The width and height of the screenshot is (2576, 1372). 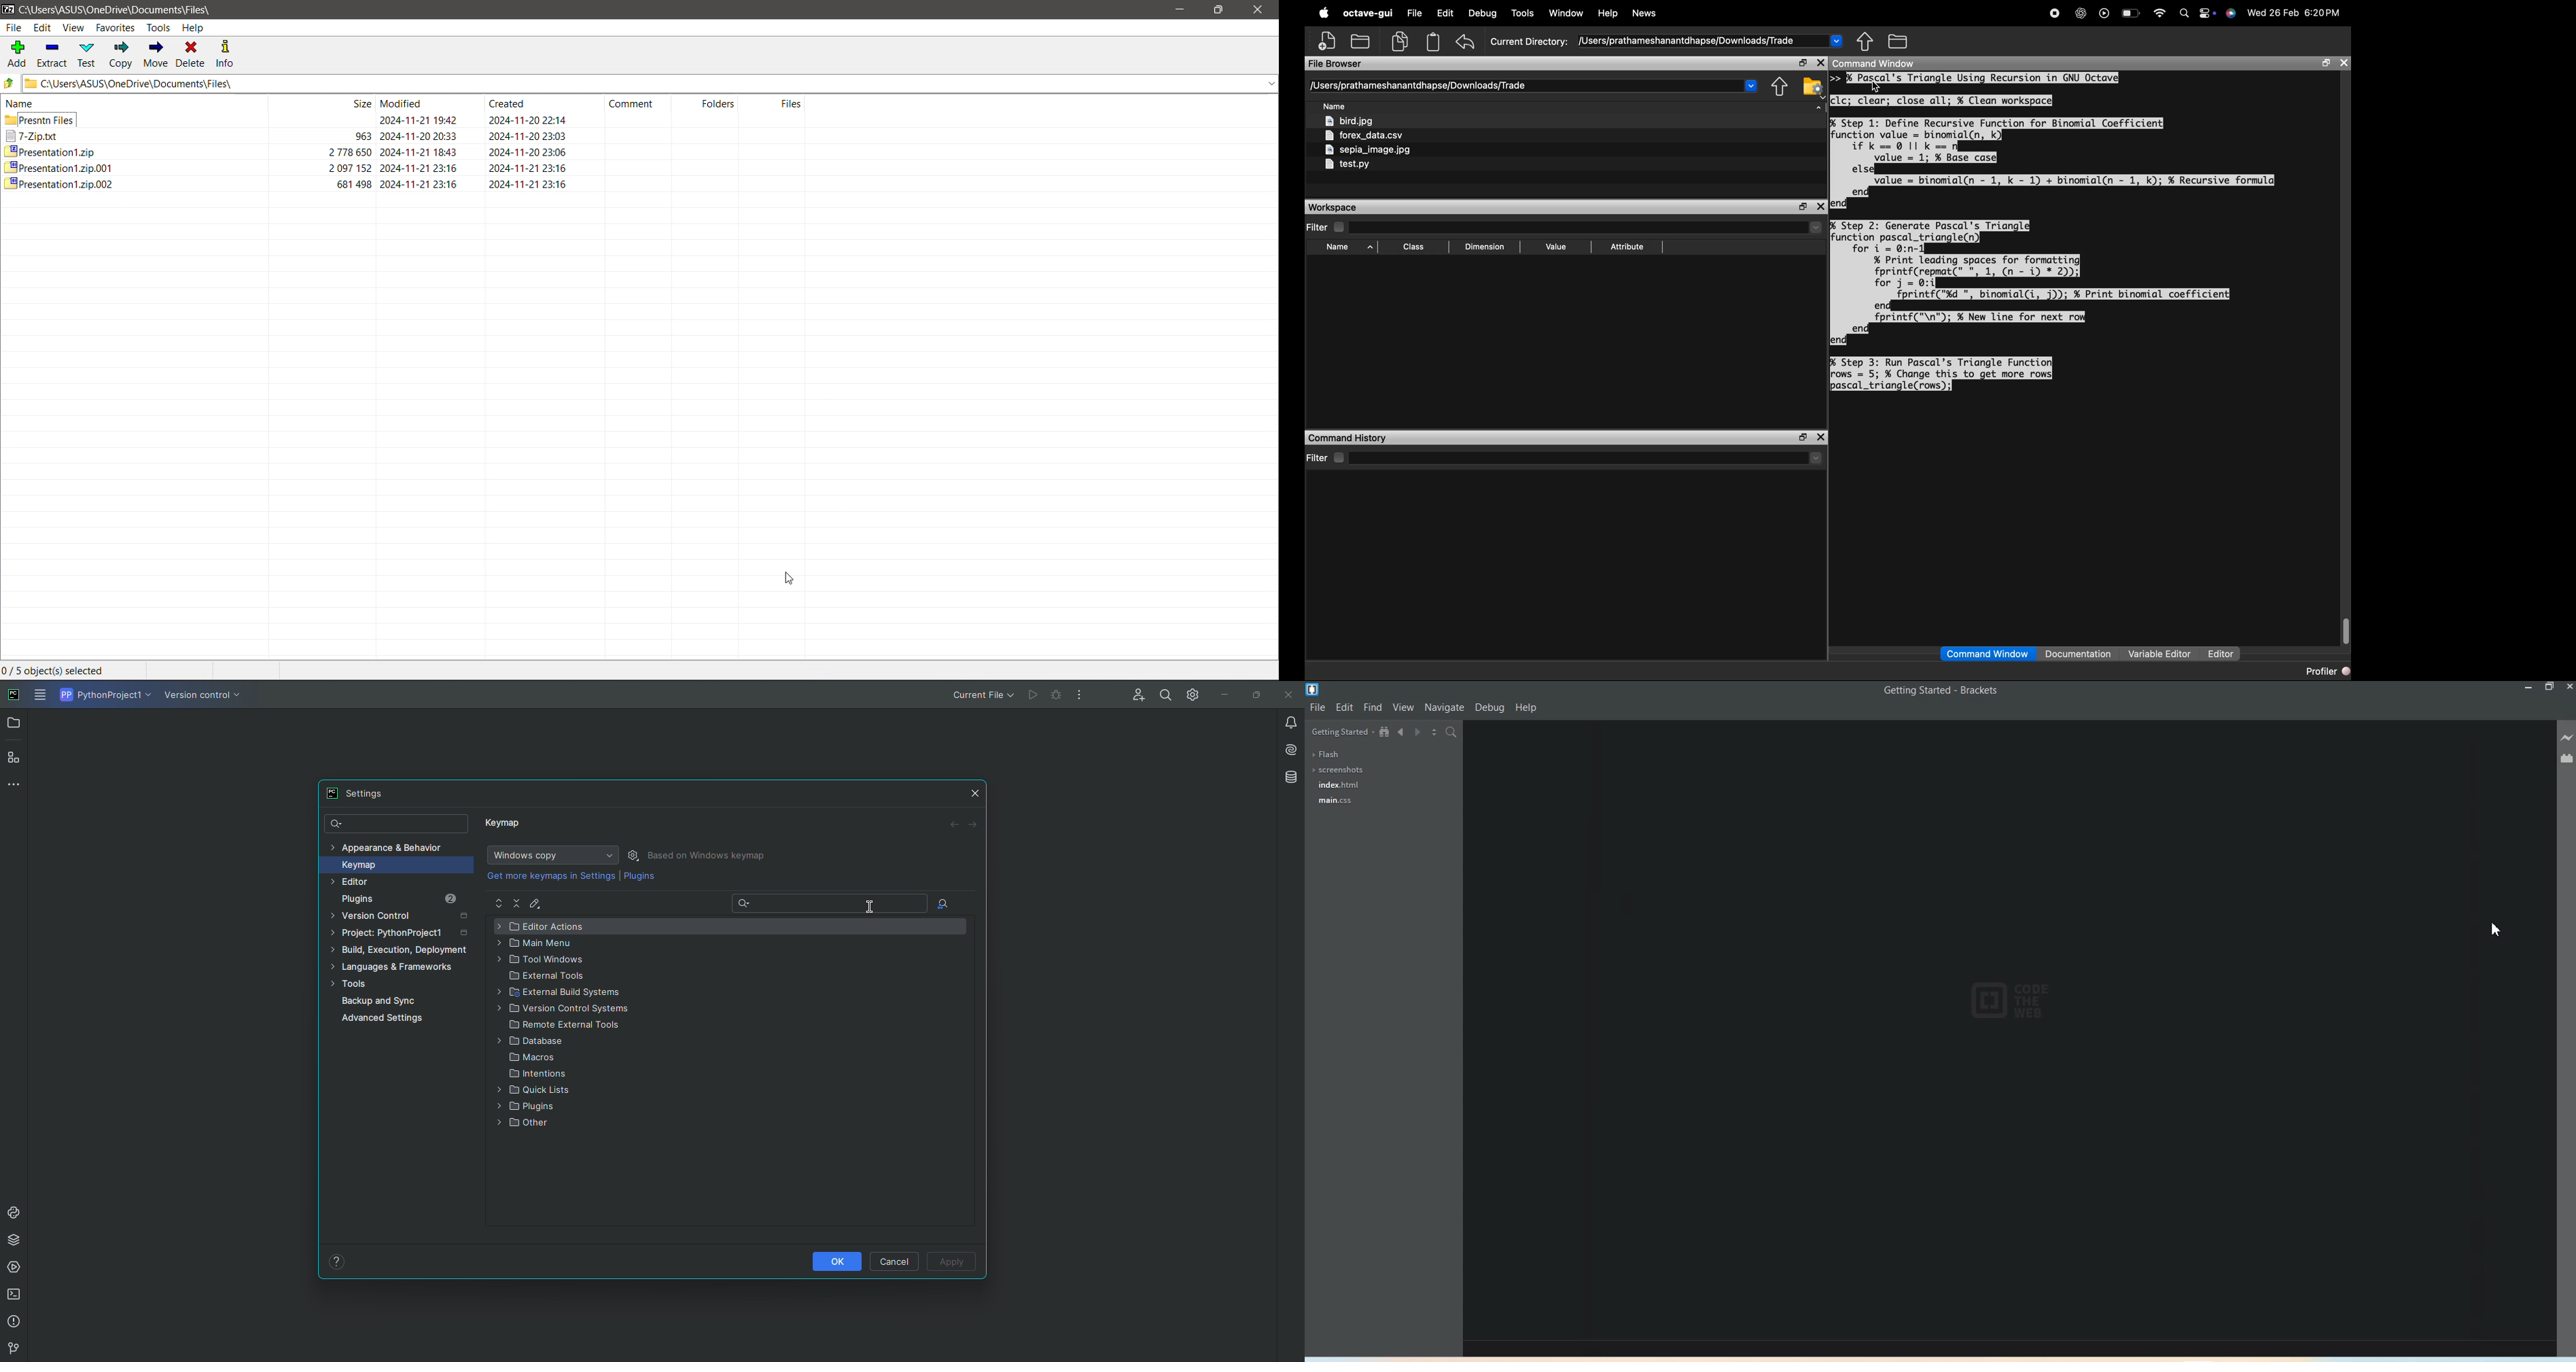 I want to click on Main Menu, so click(x=541, y=943).